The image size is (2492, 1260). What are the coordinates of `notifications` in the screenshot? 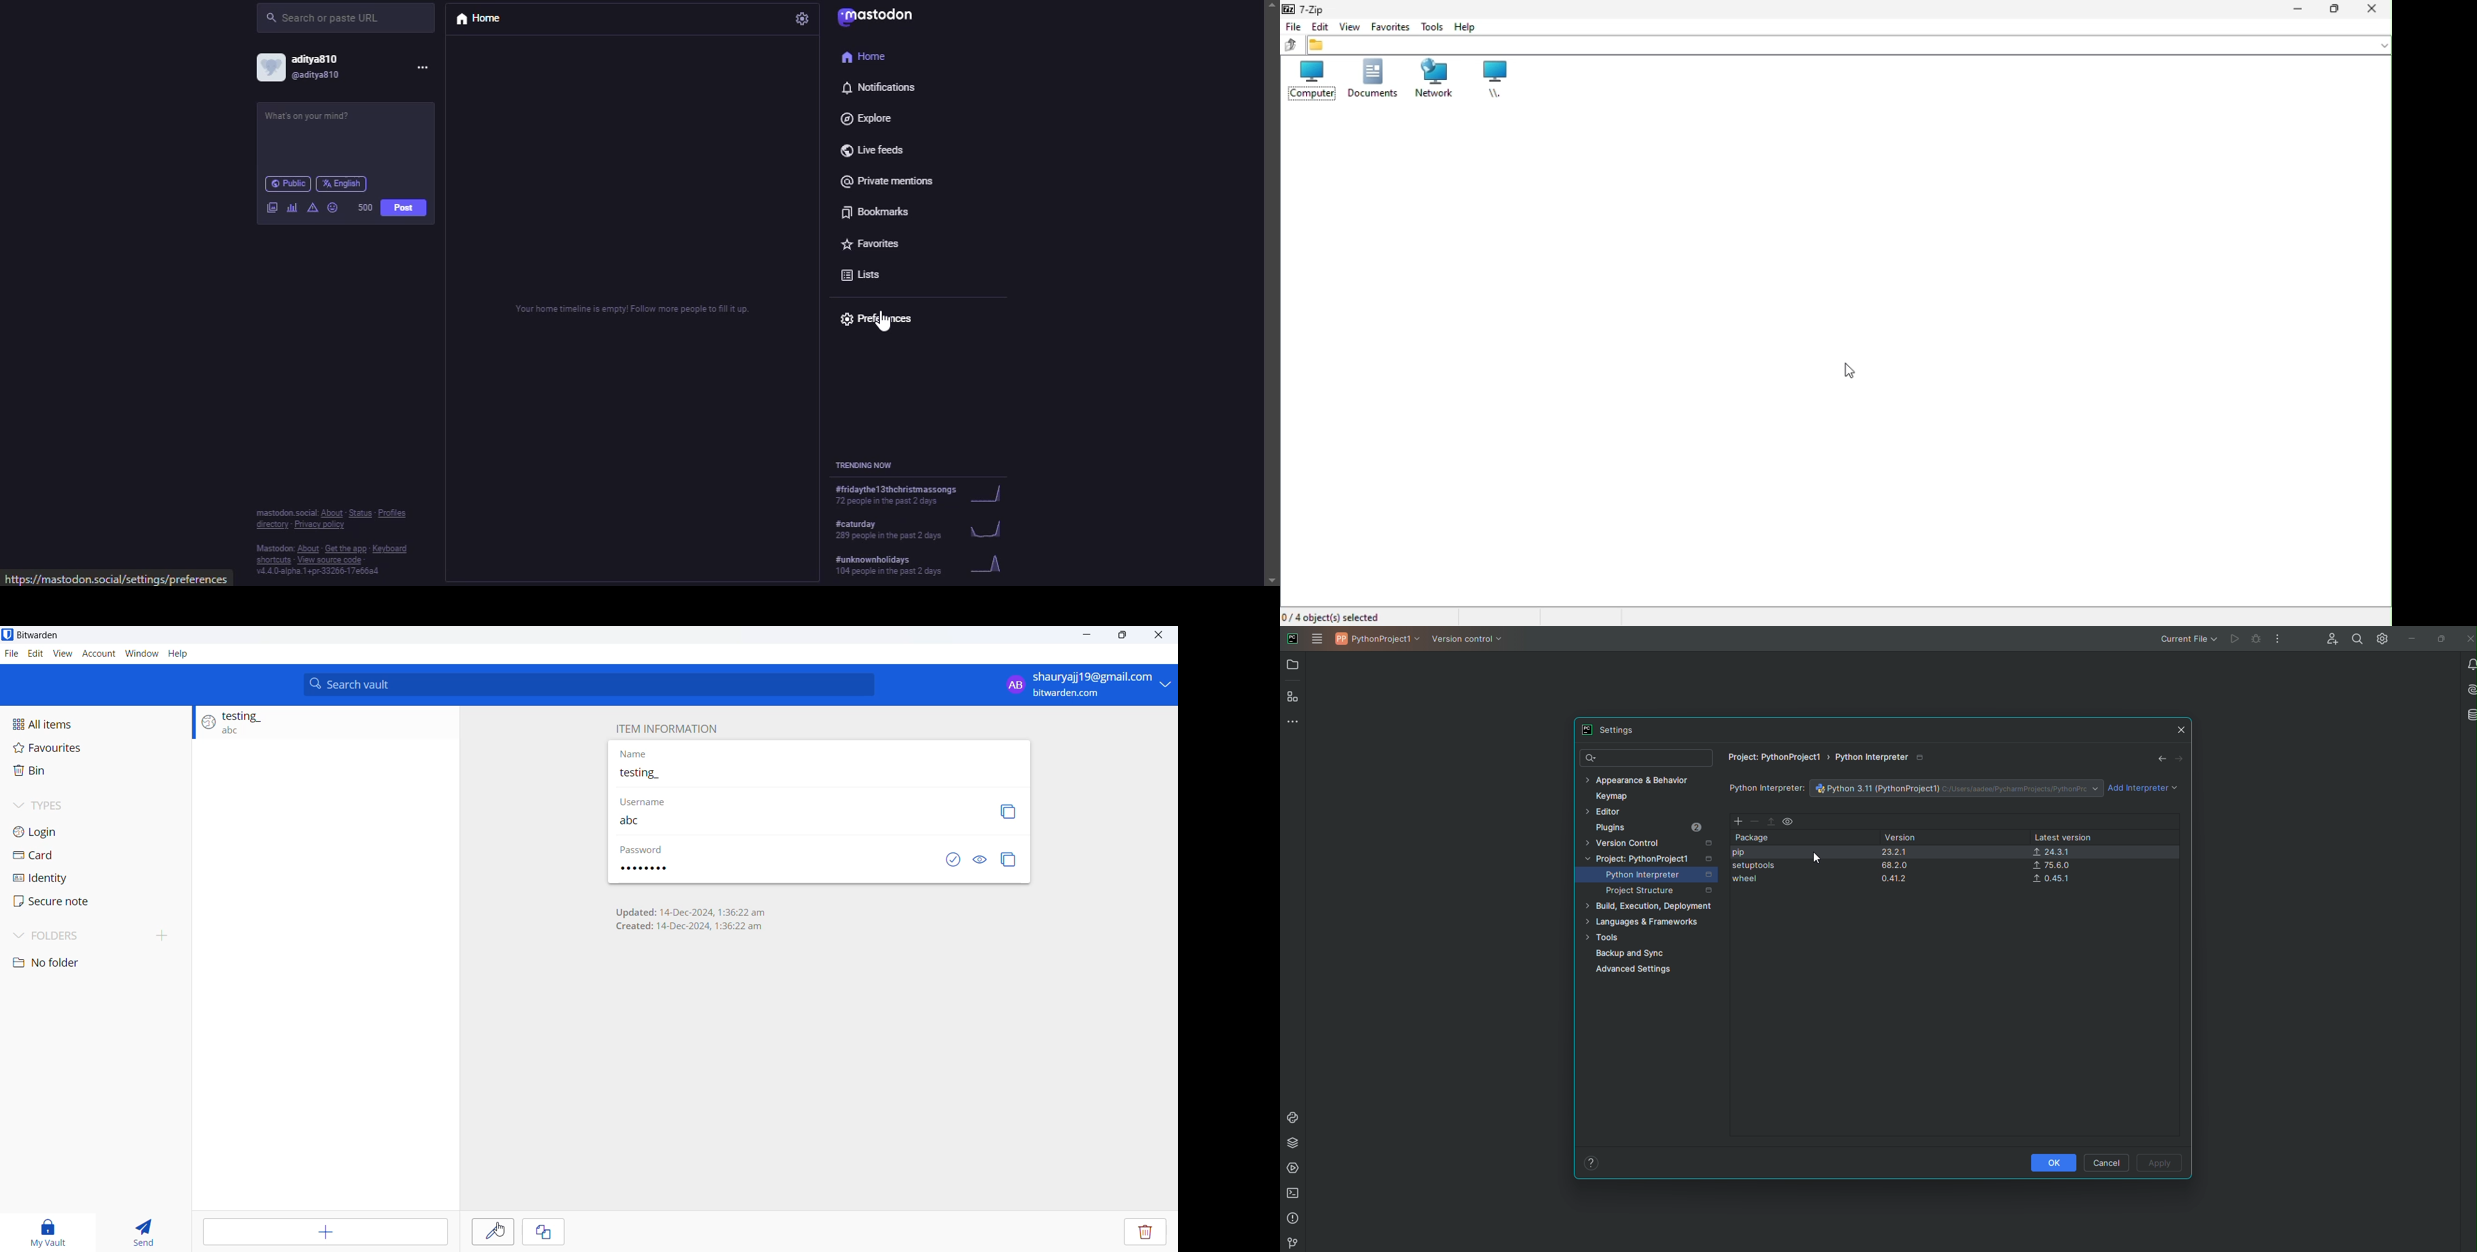 It's located at (879, 88).